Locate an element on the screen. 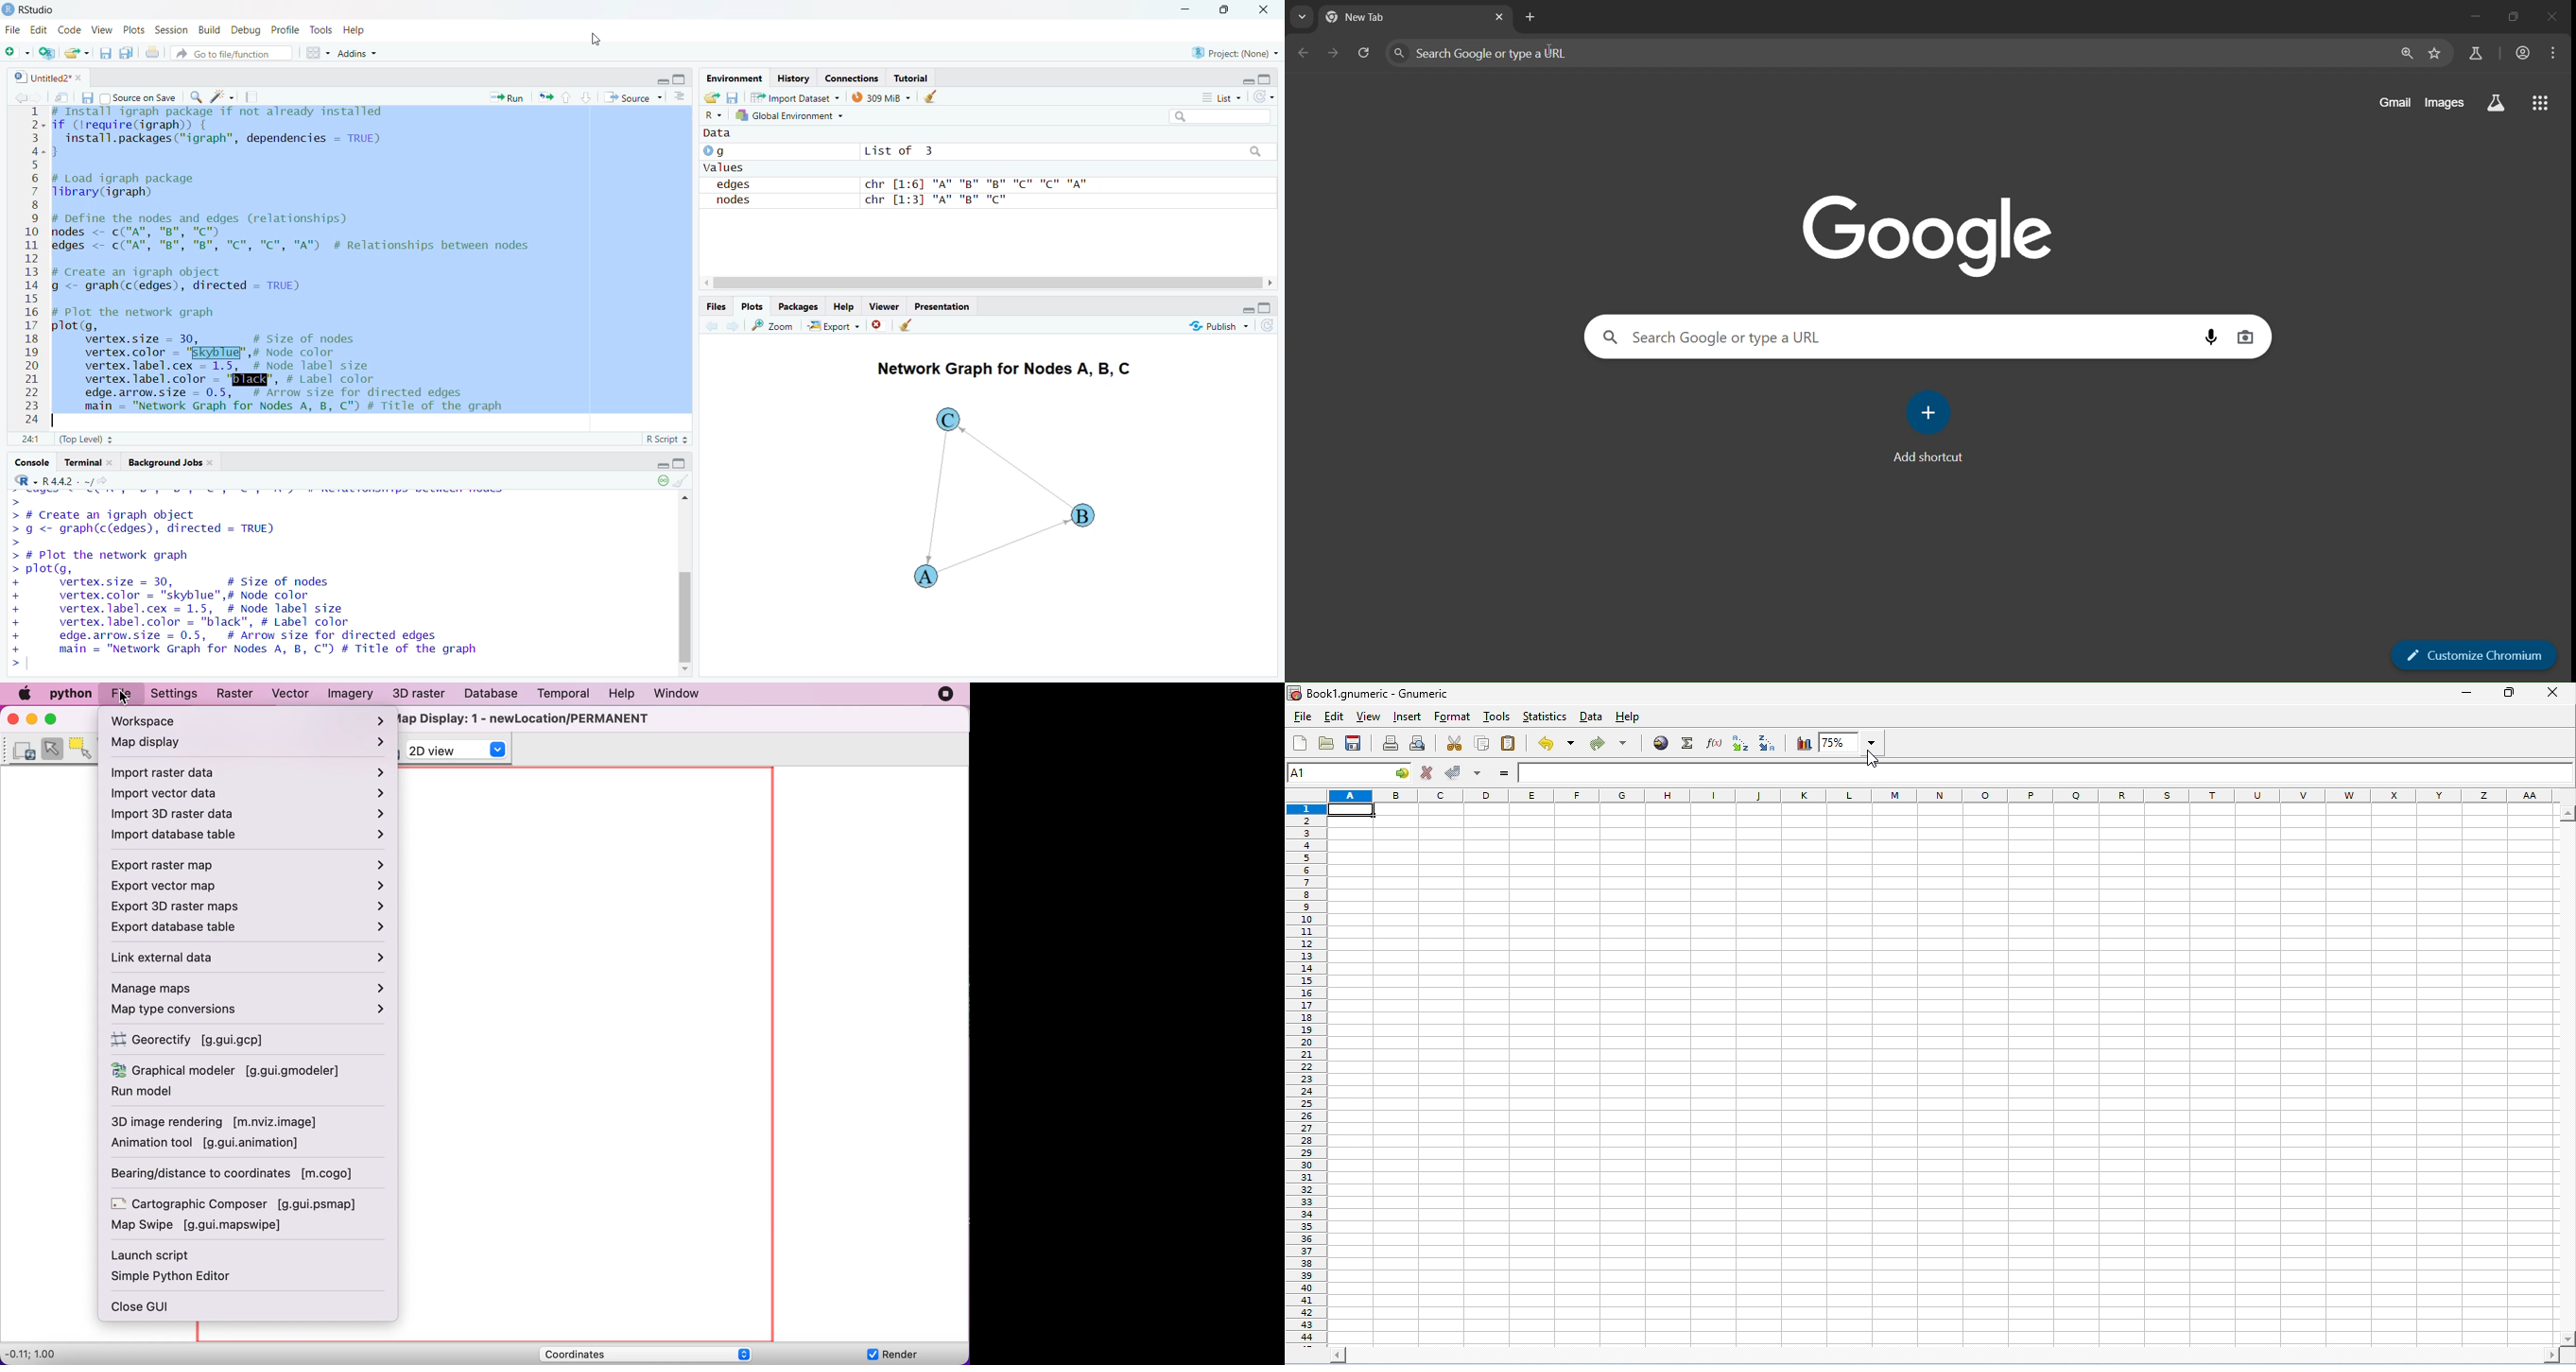 The height and width of the screenshot is (1372, 2576). Tools is located at coordinates (319, 30).